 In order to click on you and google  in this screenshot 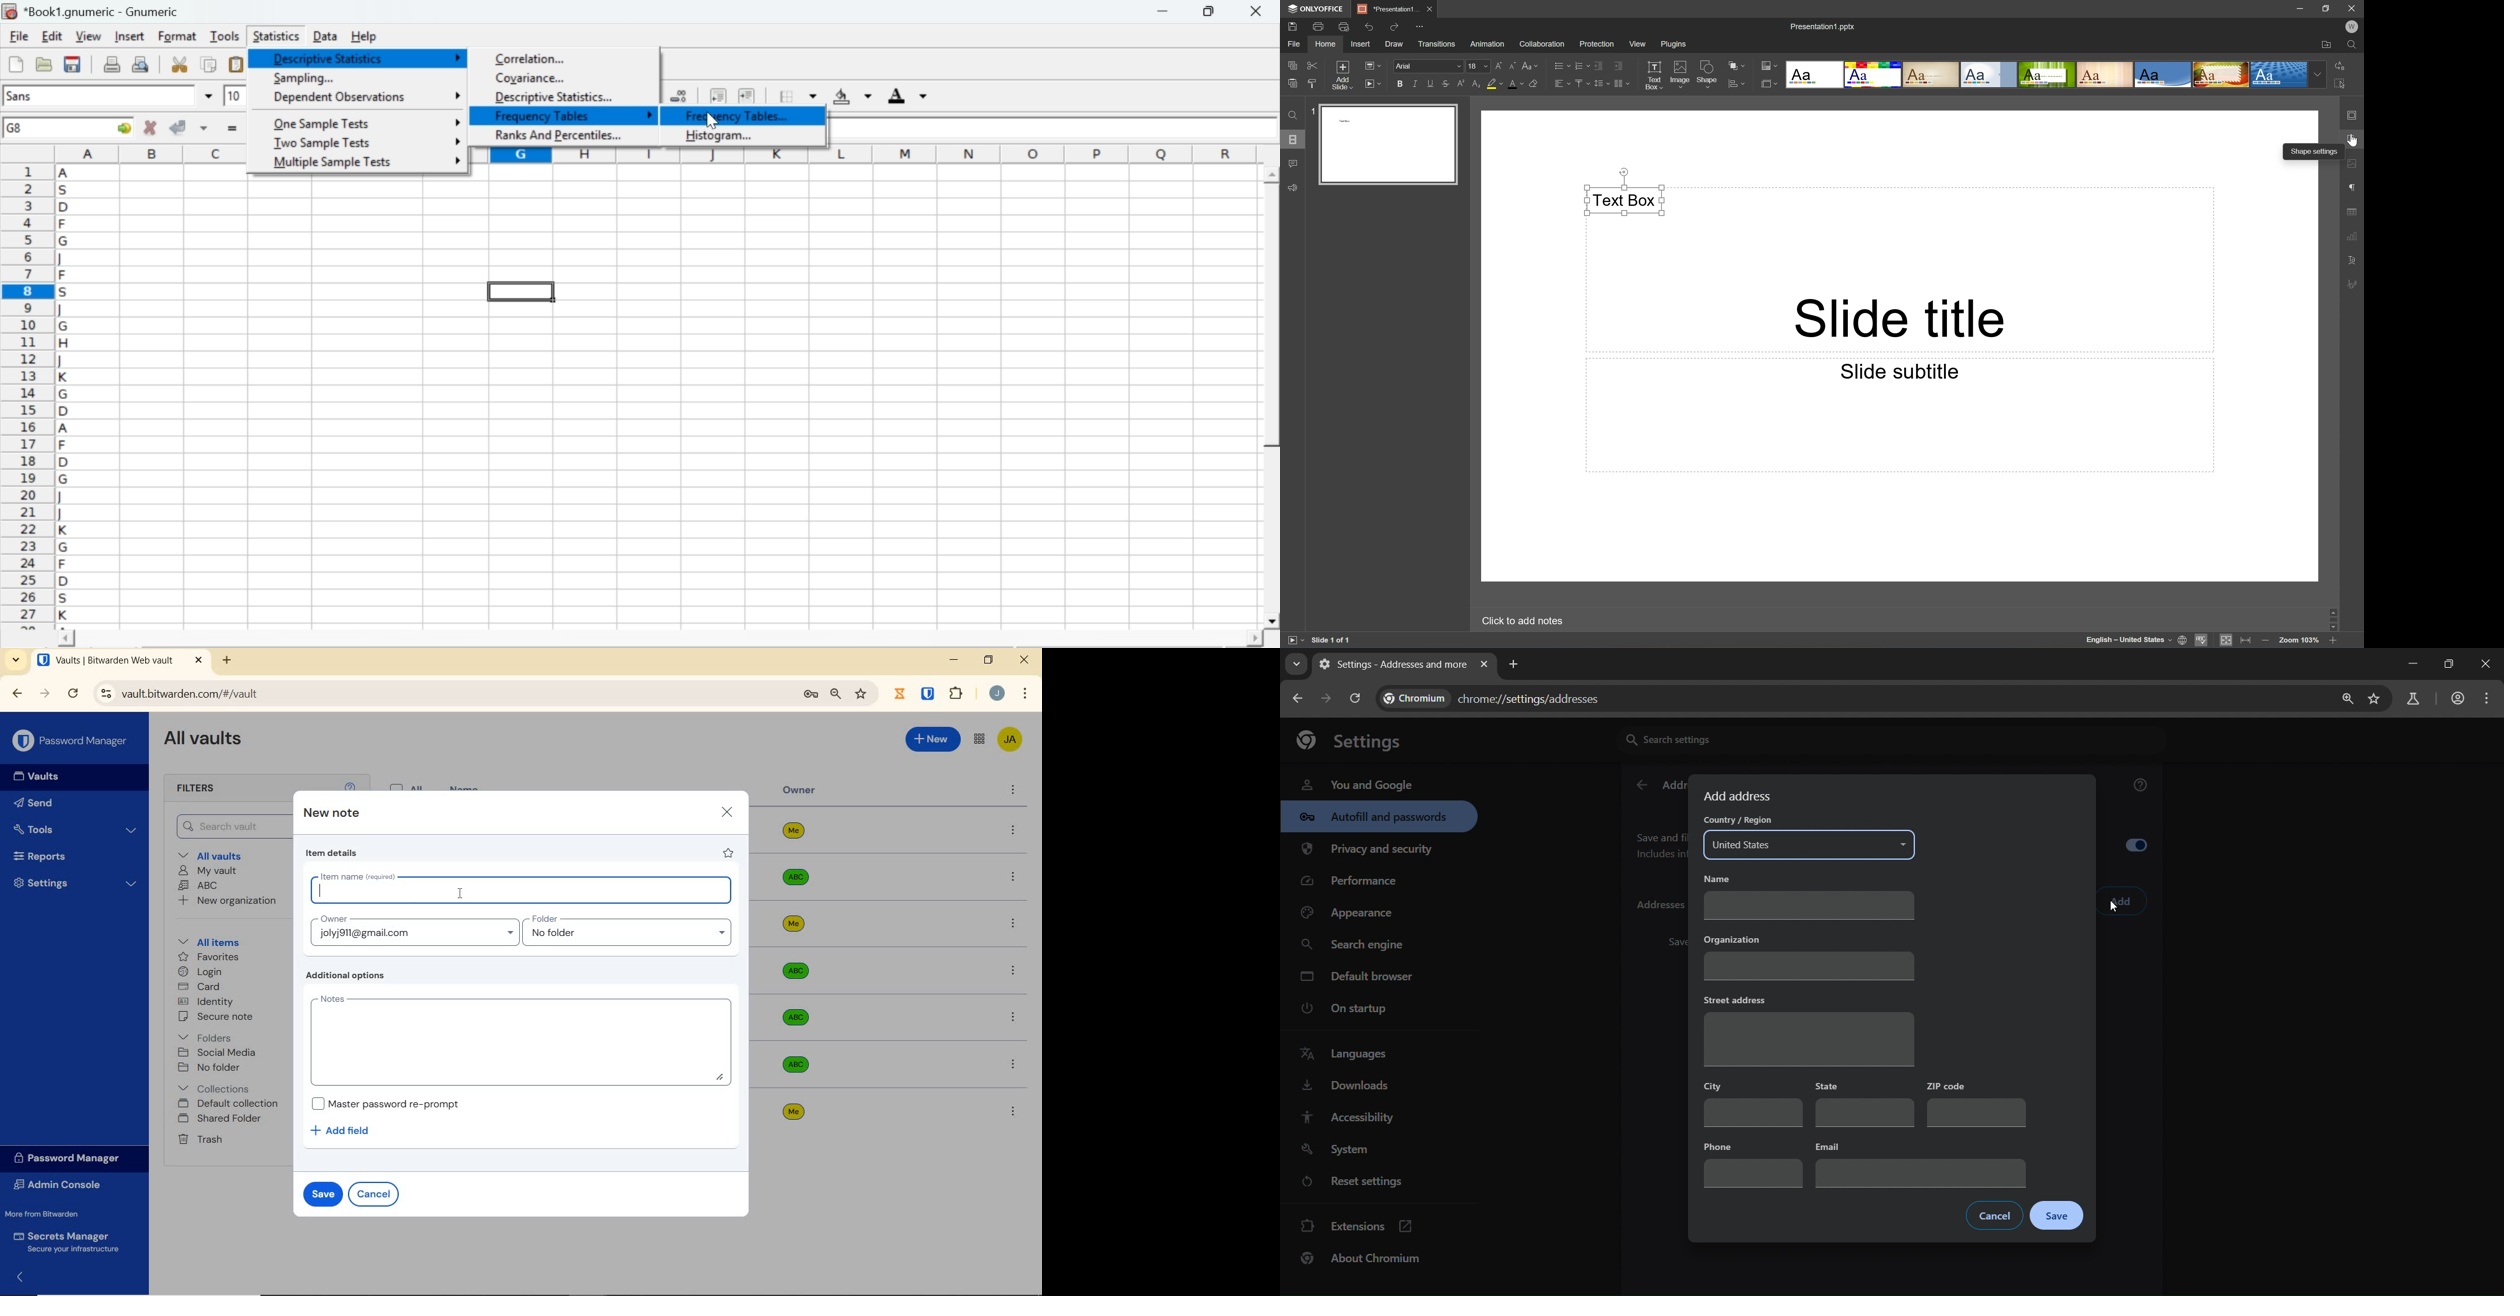, I will do `click(1357, 783)`.